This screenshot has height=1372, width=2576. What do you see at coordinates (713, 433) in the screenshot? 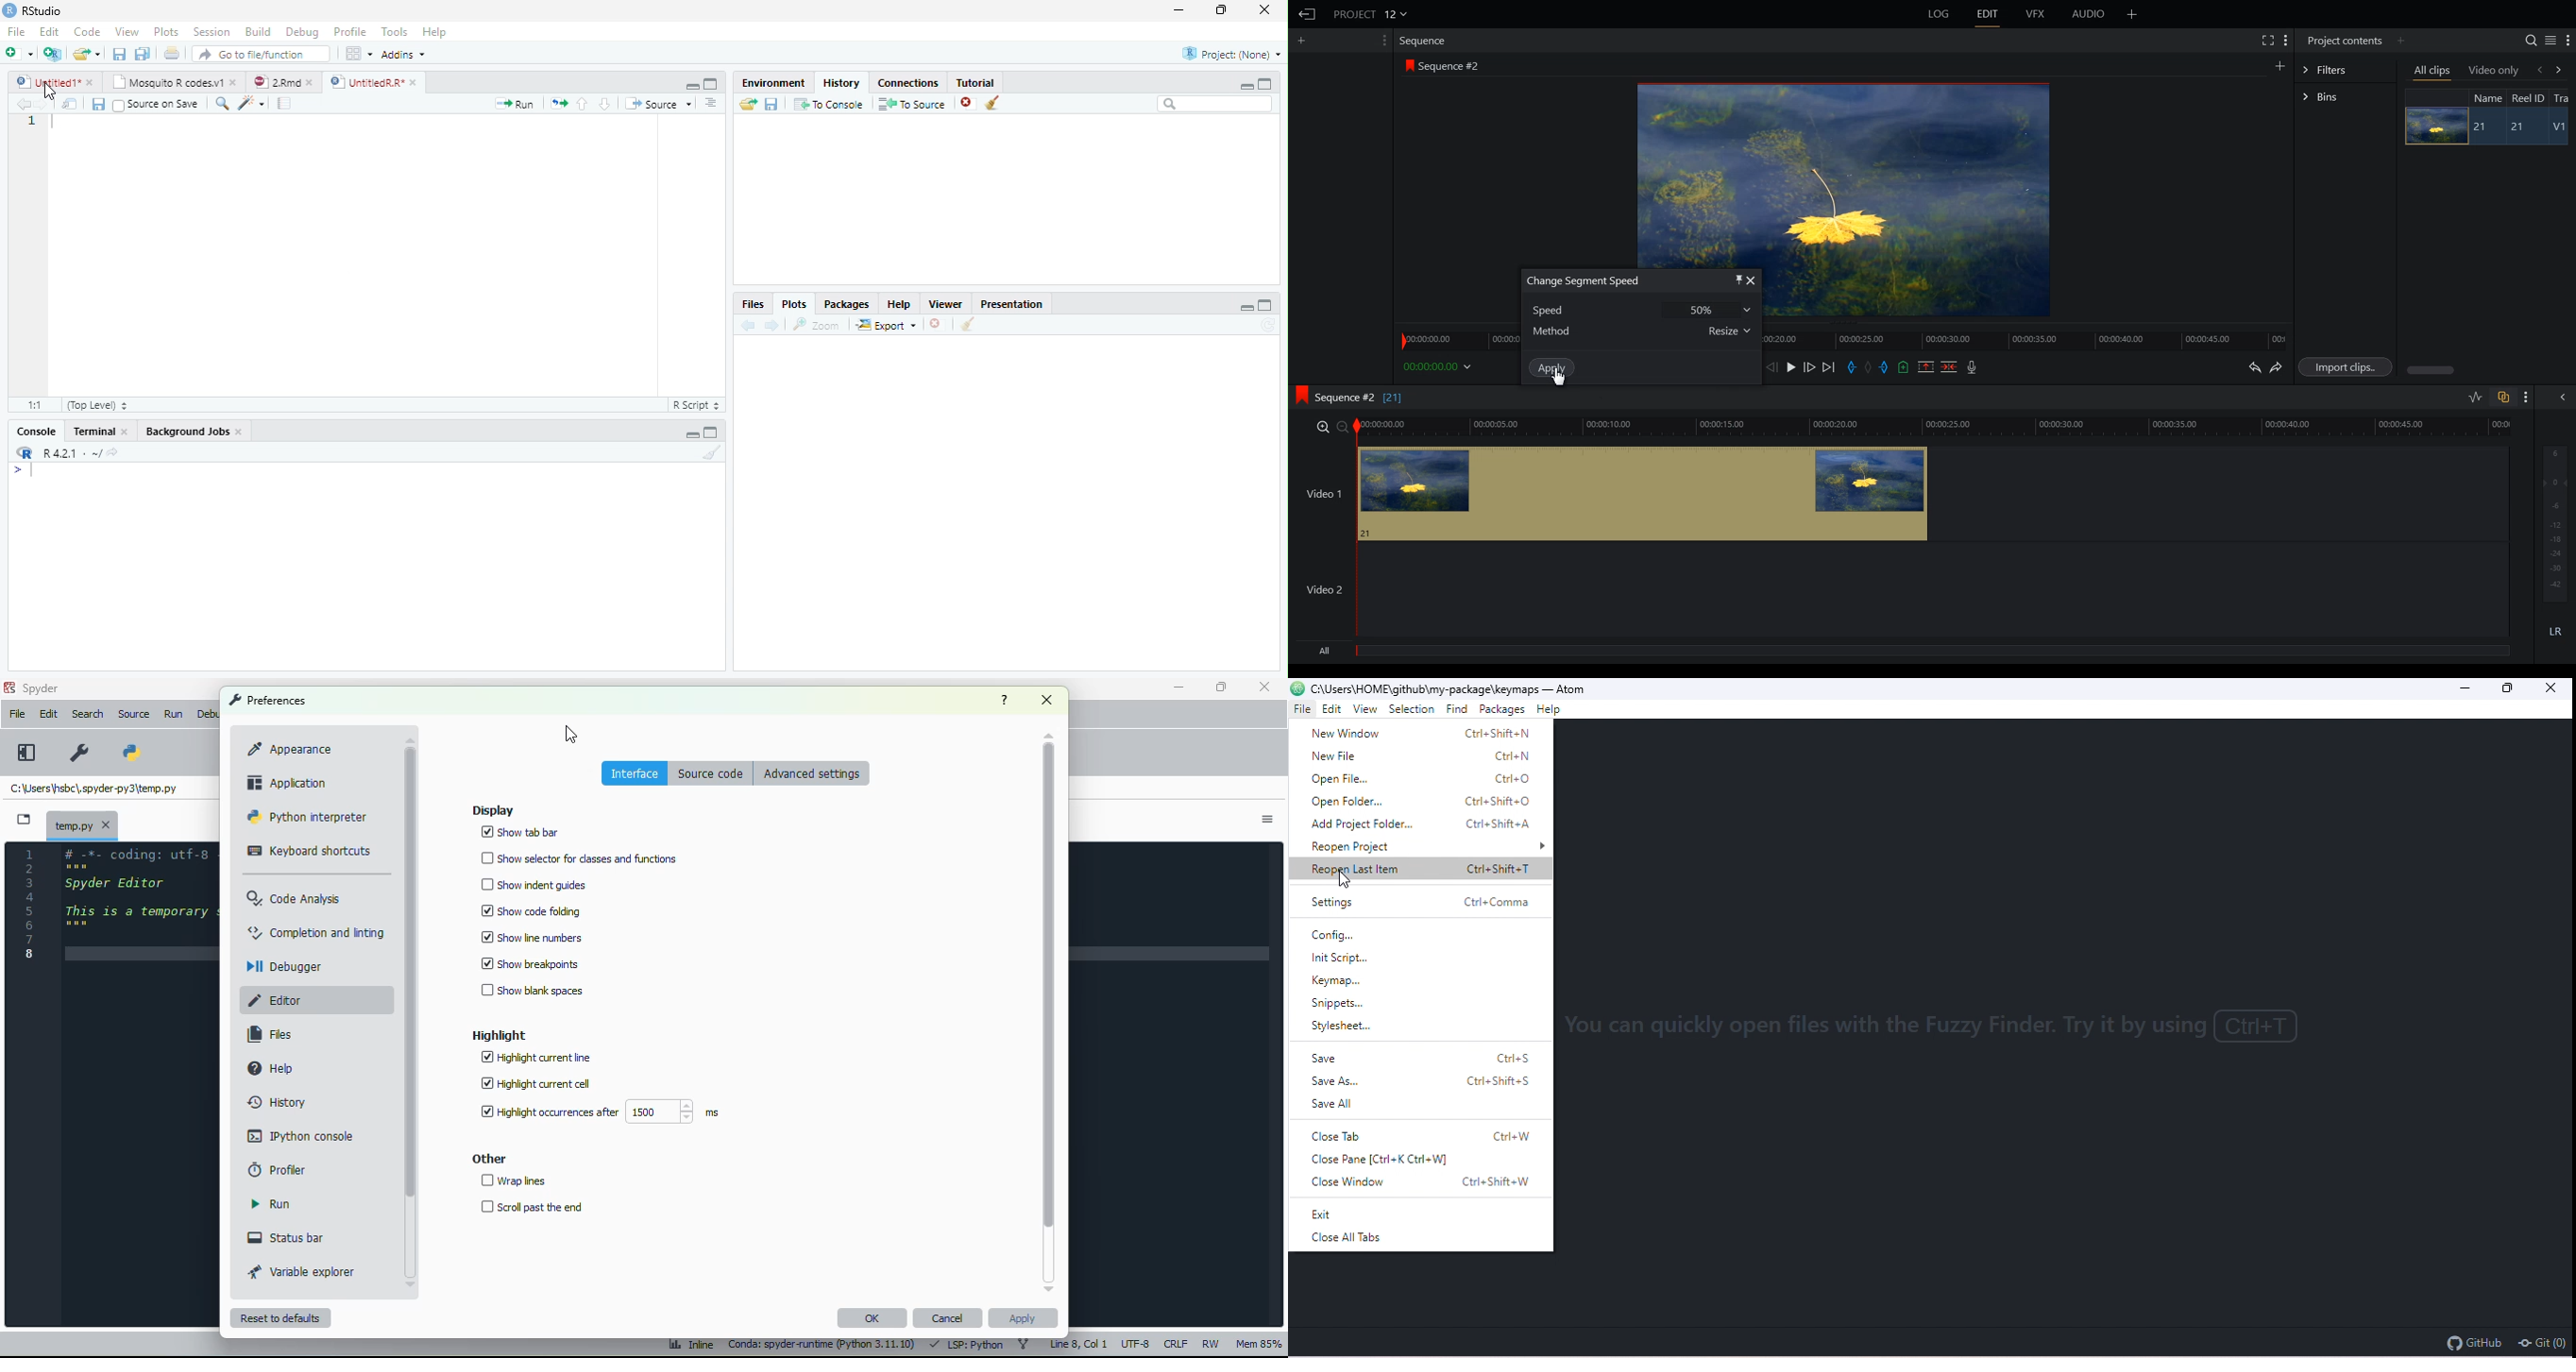
I see `maximize` at bounding box center [713, 433].